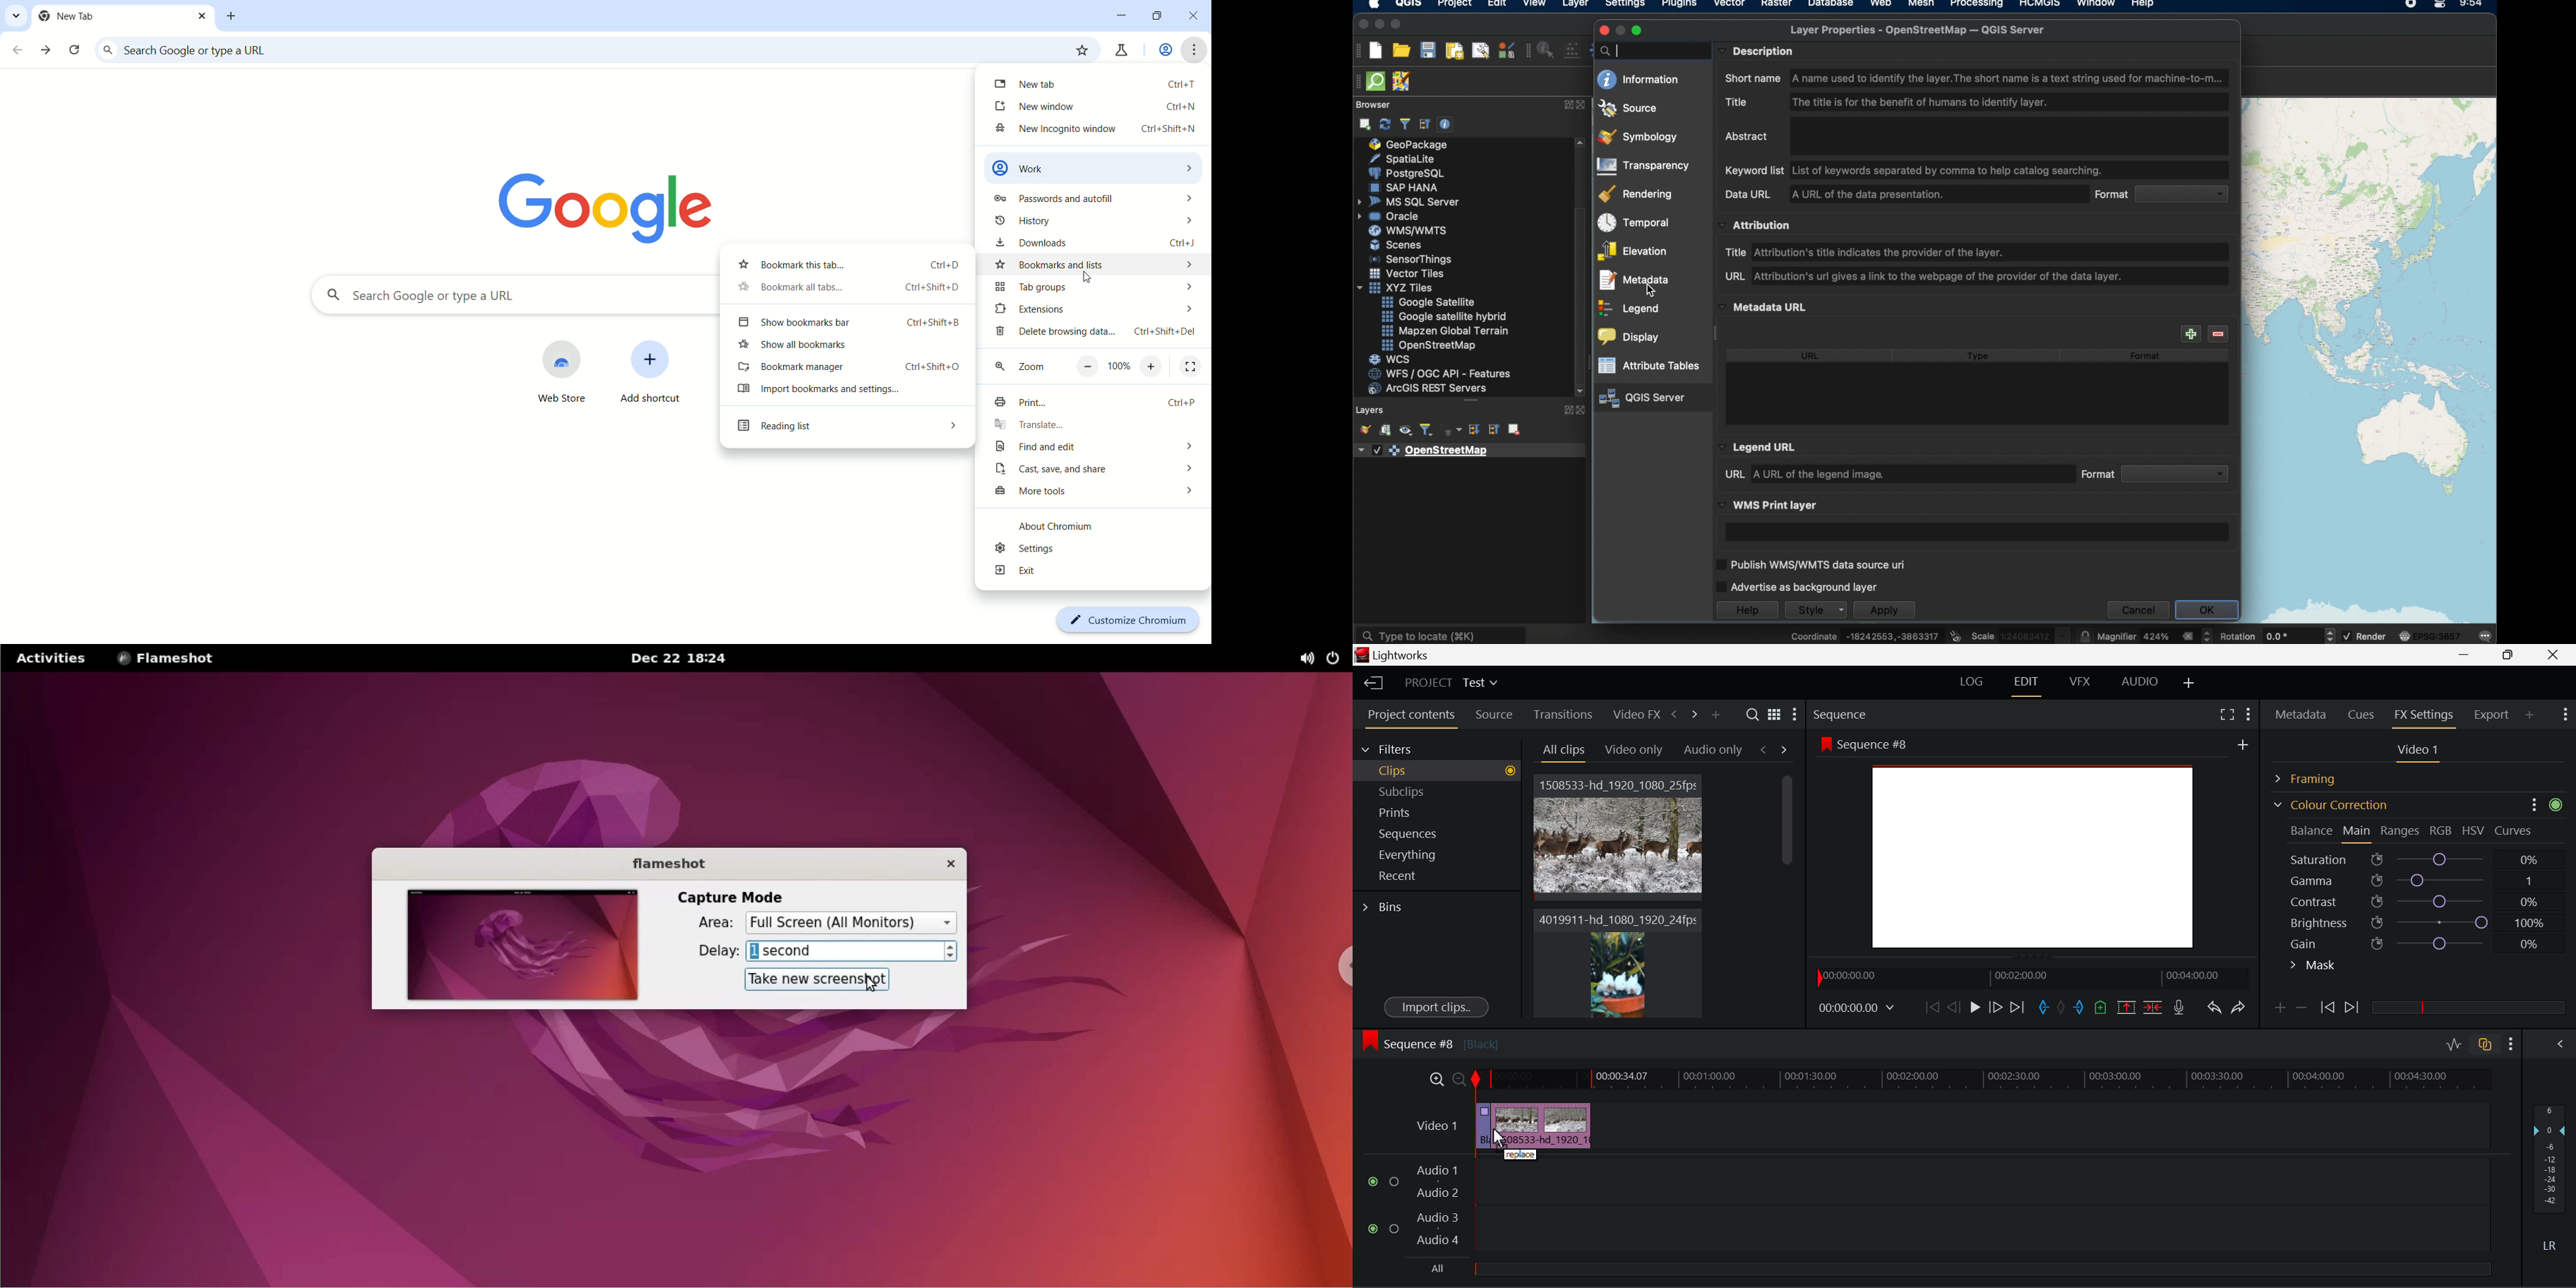 This screenshot has width=2576, height=1288. What do you see at coordinates (1386, 905) in the screenshot?
I see `Bins` at bounding box center [1386, 905].